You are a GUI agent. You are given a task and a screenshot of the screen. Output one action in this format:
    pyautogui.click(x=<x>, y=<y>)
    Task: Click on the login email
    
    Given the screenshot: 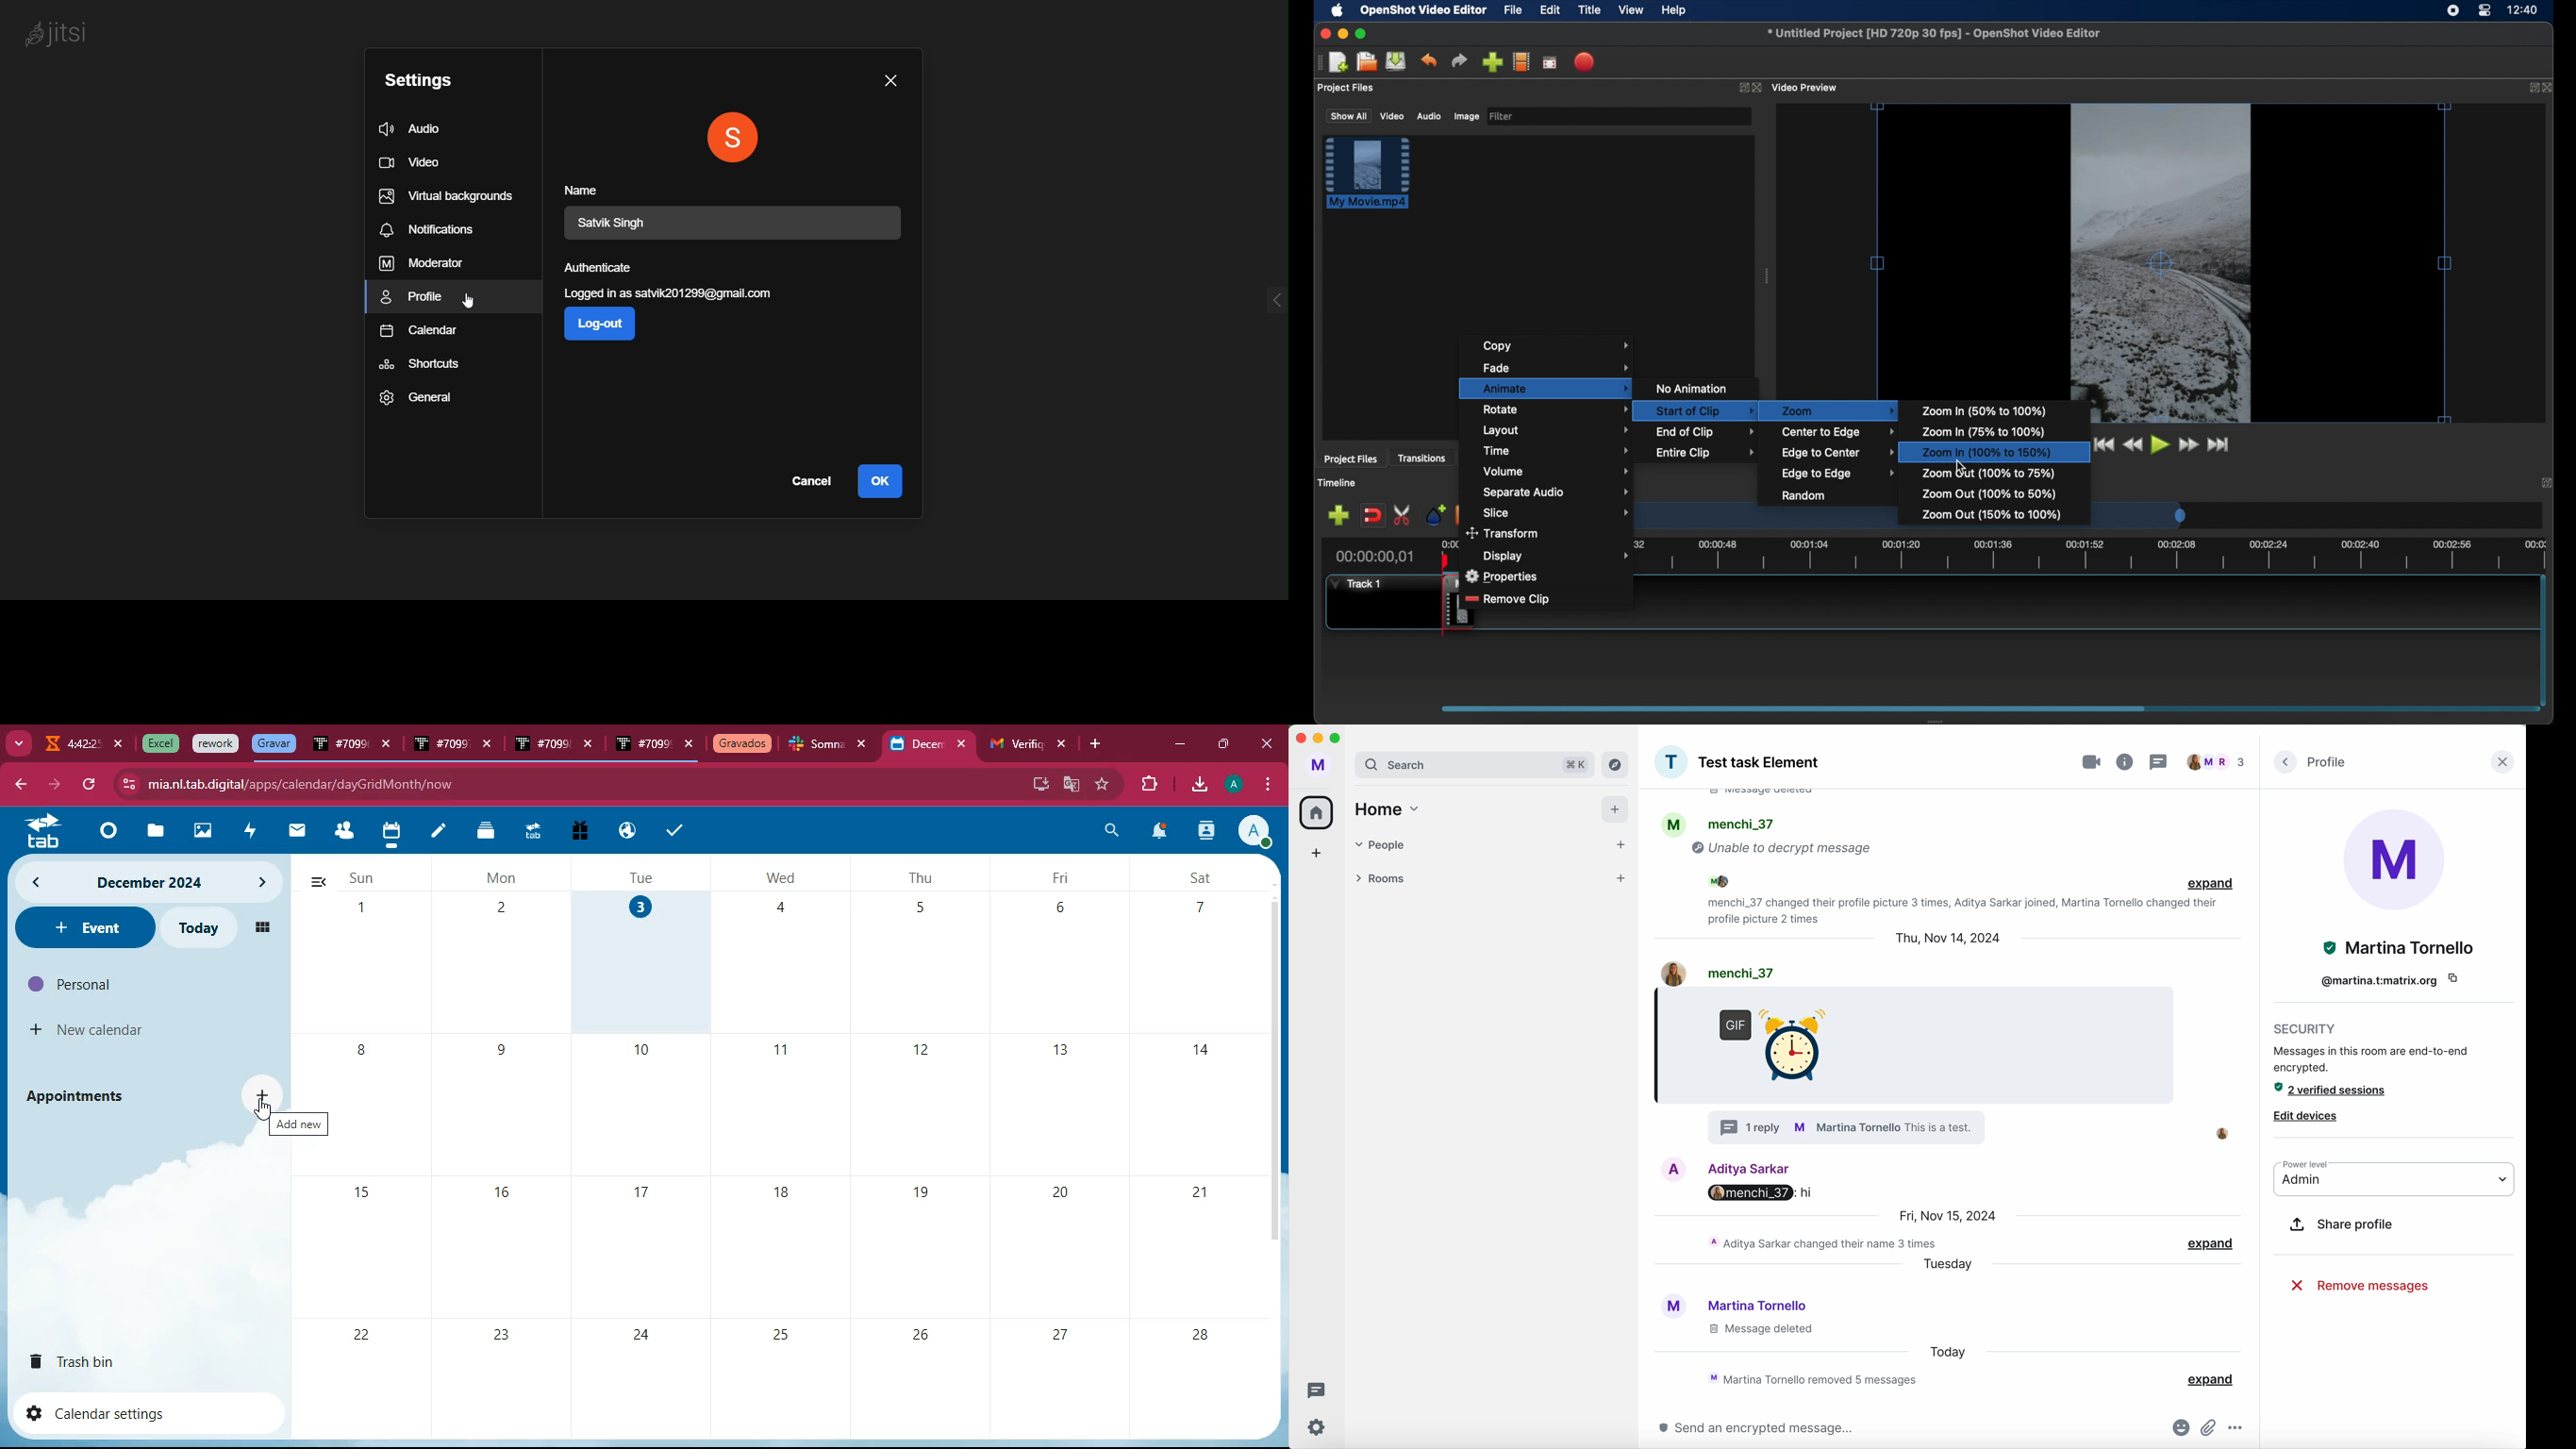 What is the action you would take?
    pyautogui.click(x=672, y=295)
    